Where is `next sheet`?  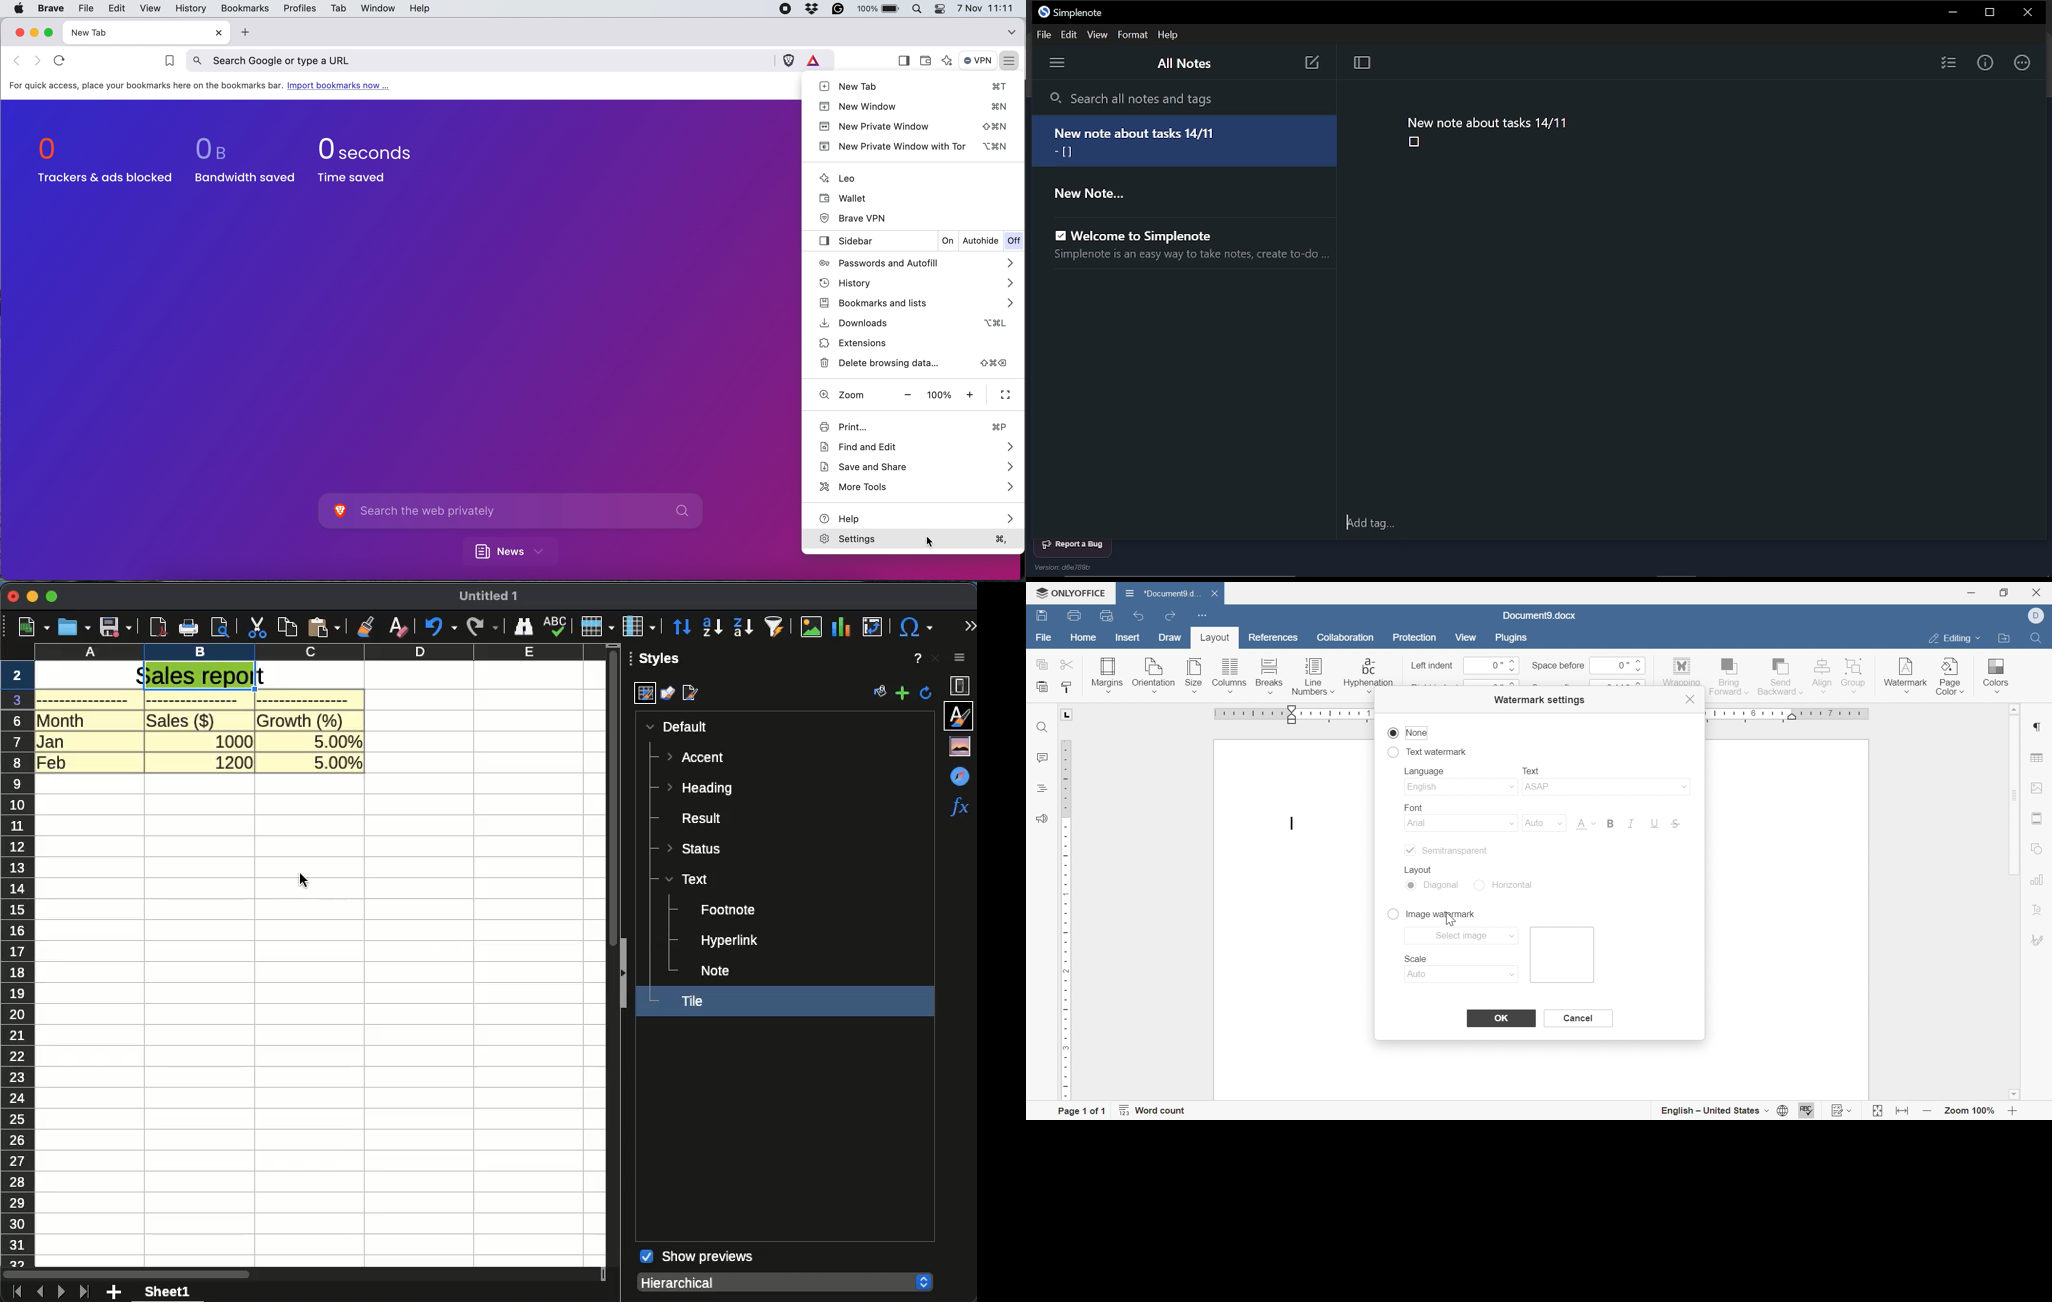
next sheet is located at coordinates (60, 1292).